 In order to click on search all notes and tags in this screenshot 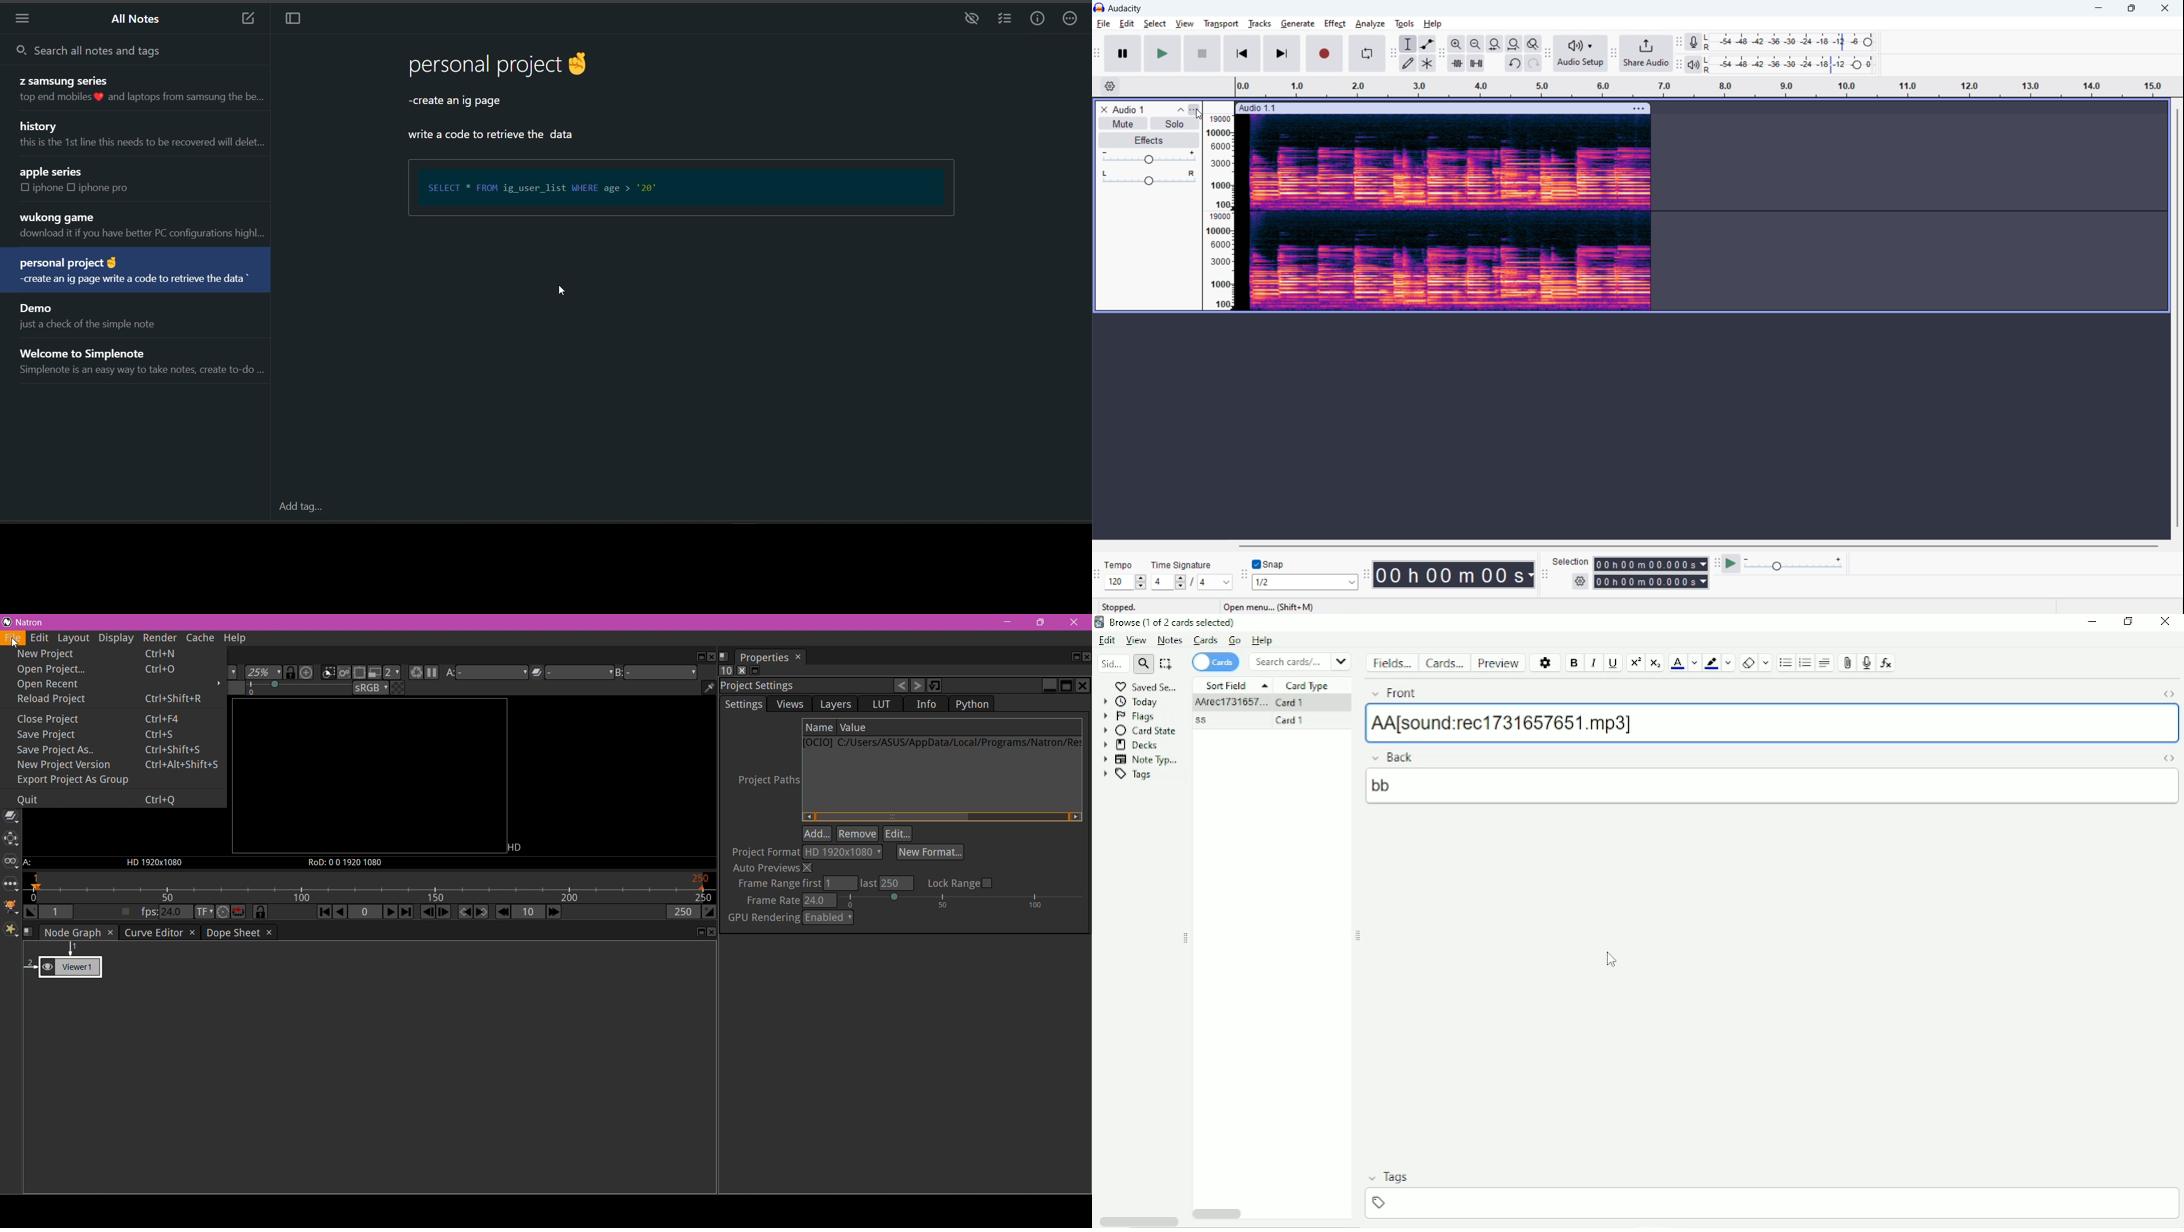, I will do `click(119, 49)`.